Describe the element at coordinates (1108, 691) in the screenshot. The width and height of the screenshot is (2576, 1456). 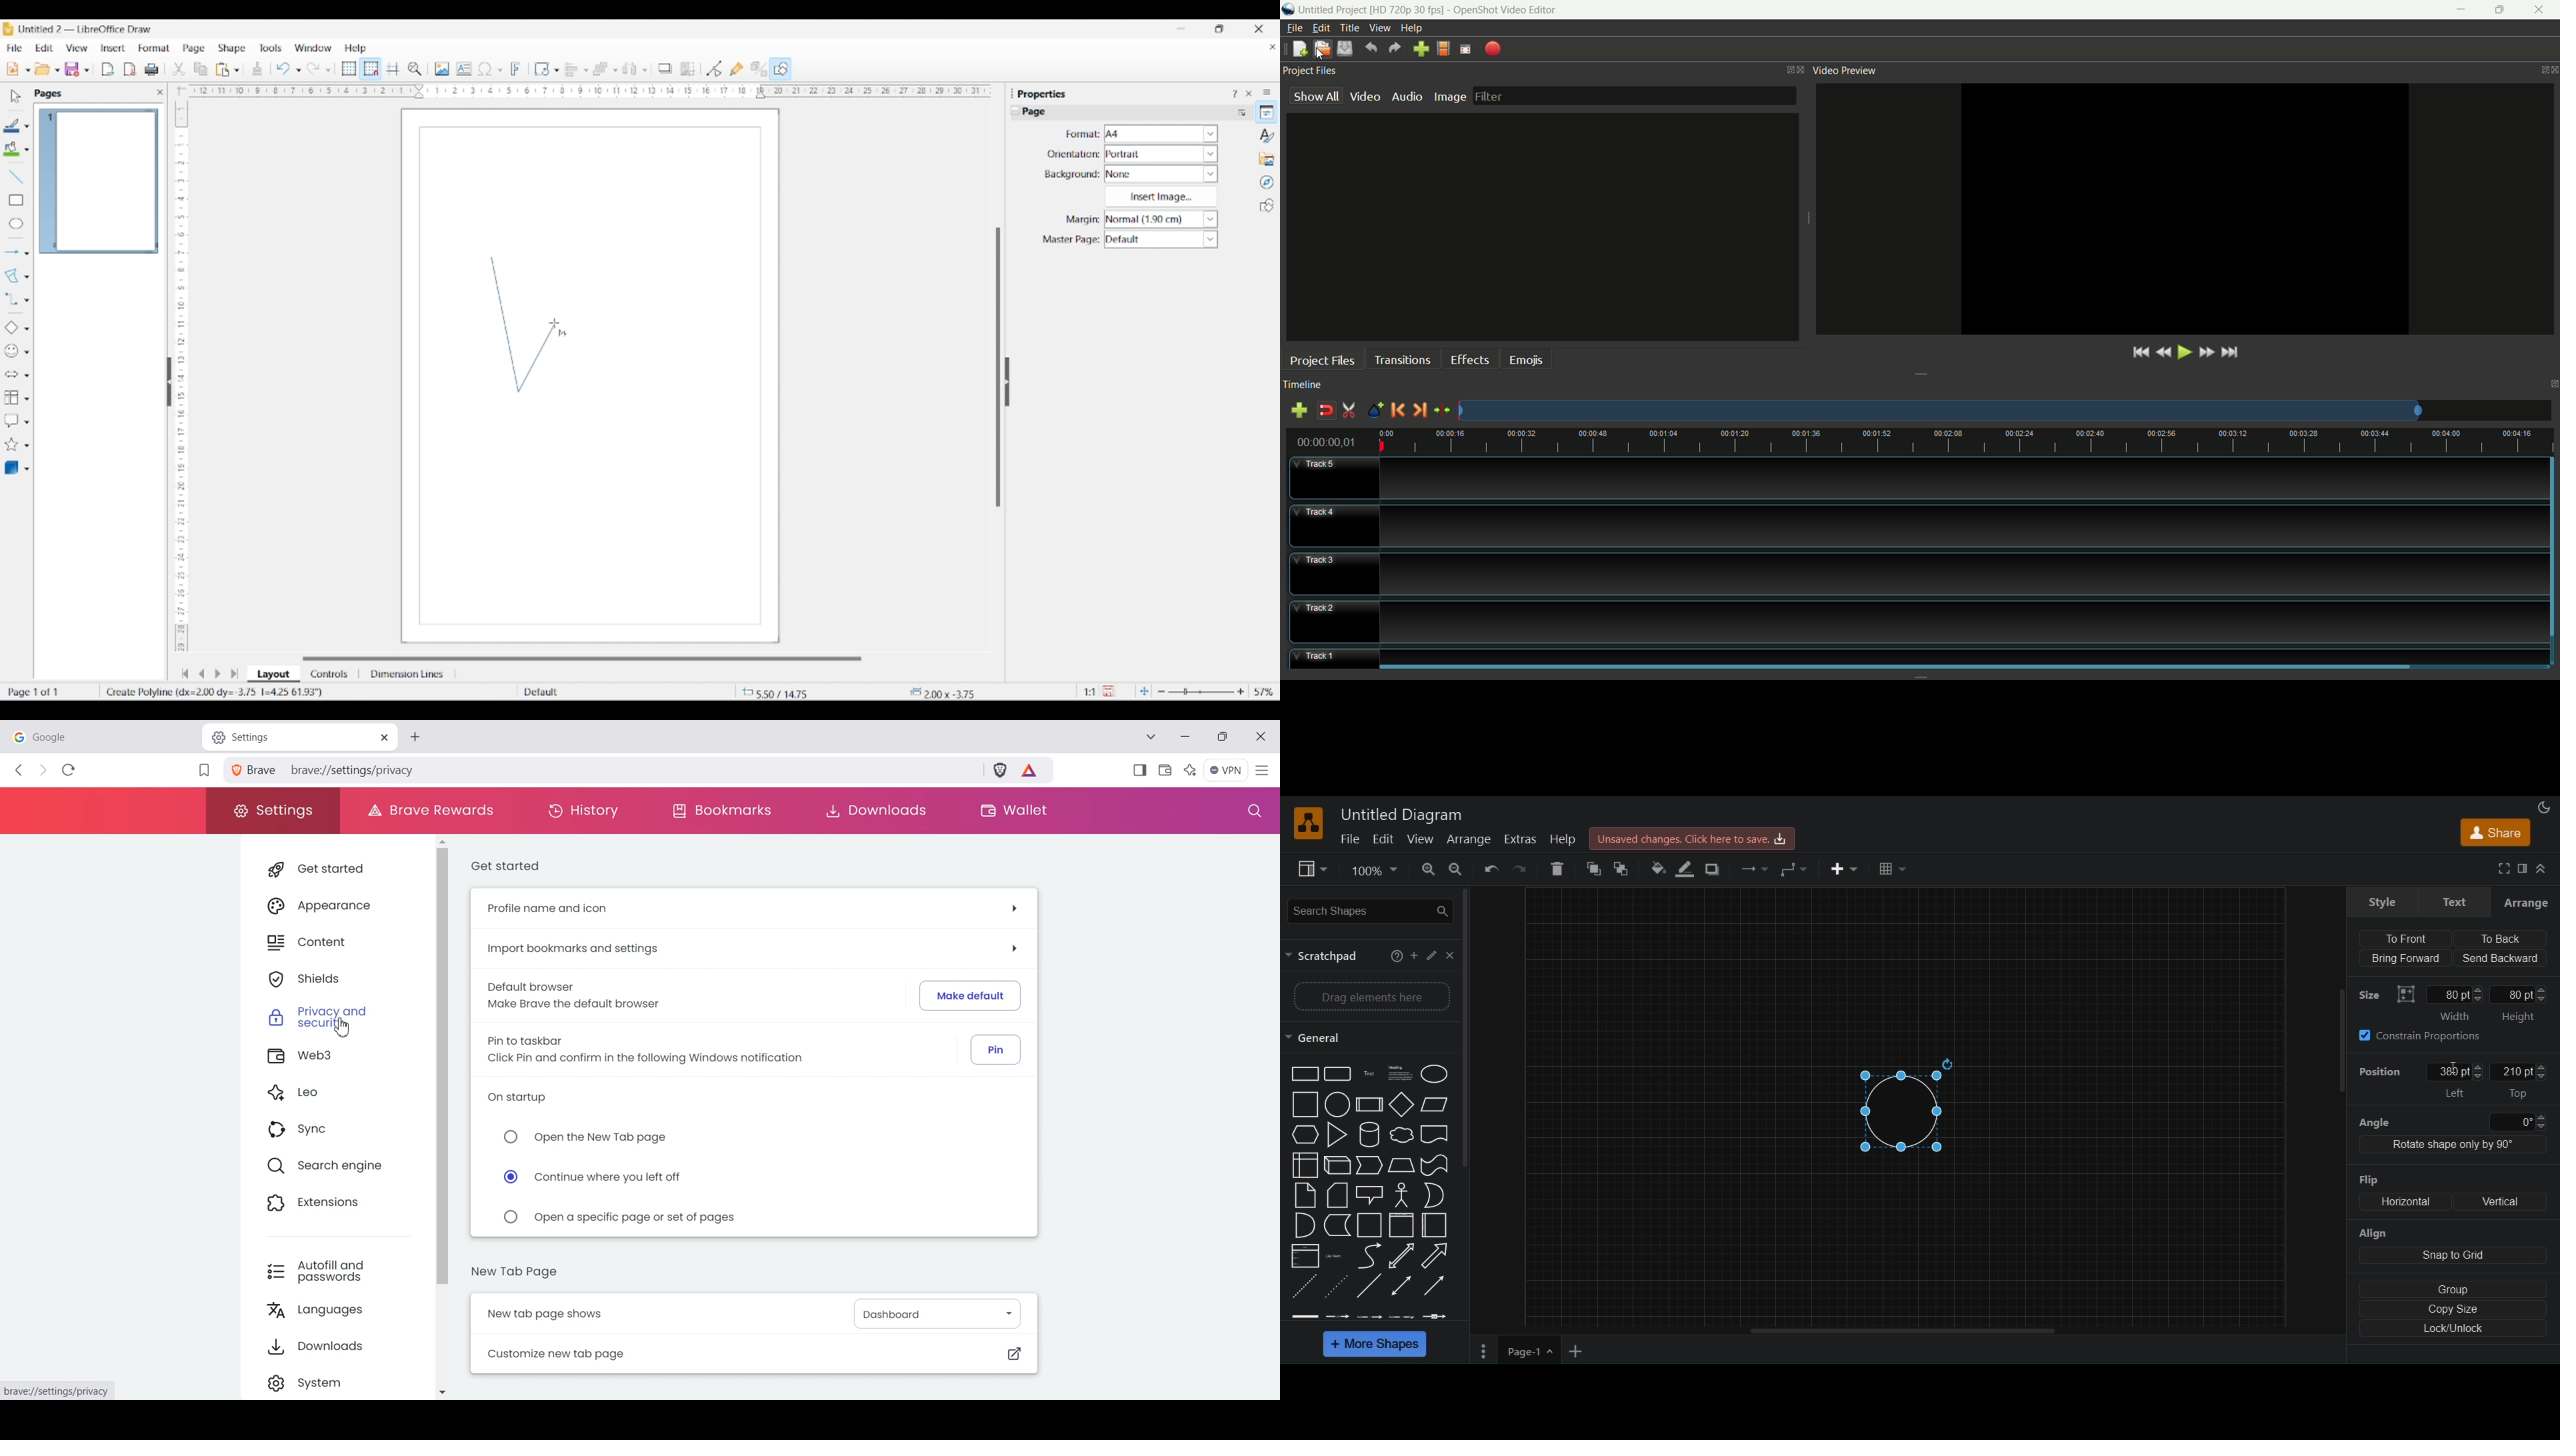
I see `Click to save modifications` at that location.